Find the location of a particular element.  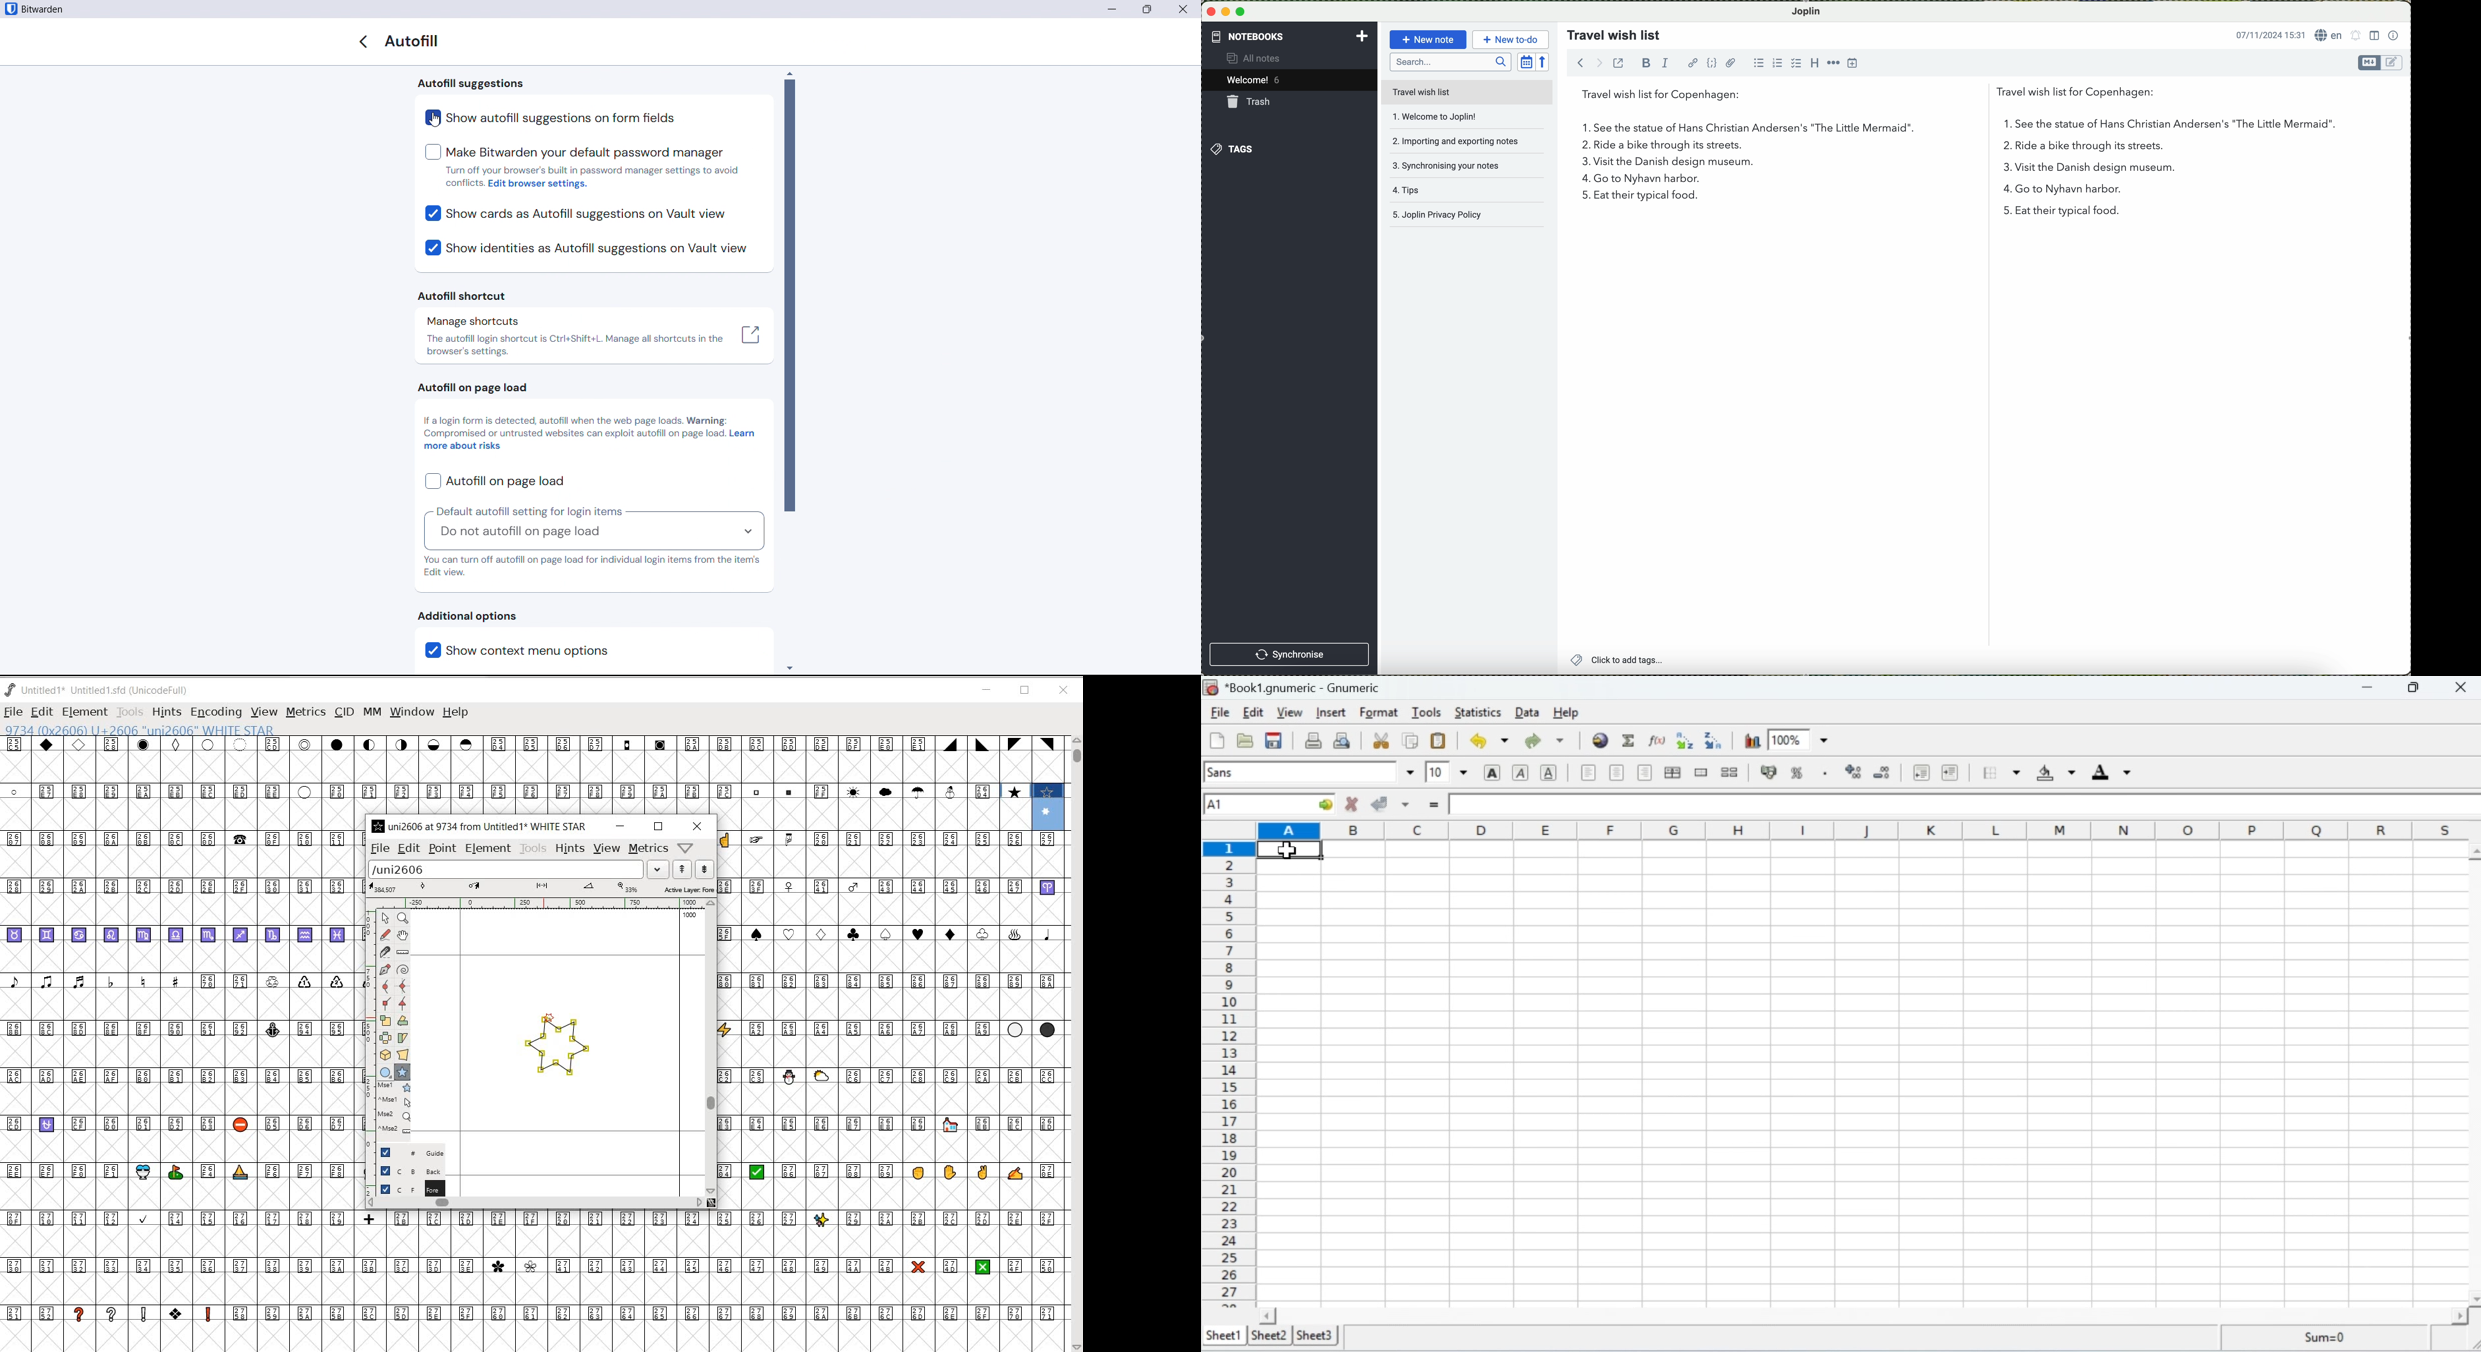

bold is located at coordinates (1647, 62).